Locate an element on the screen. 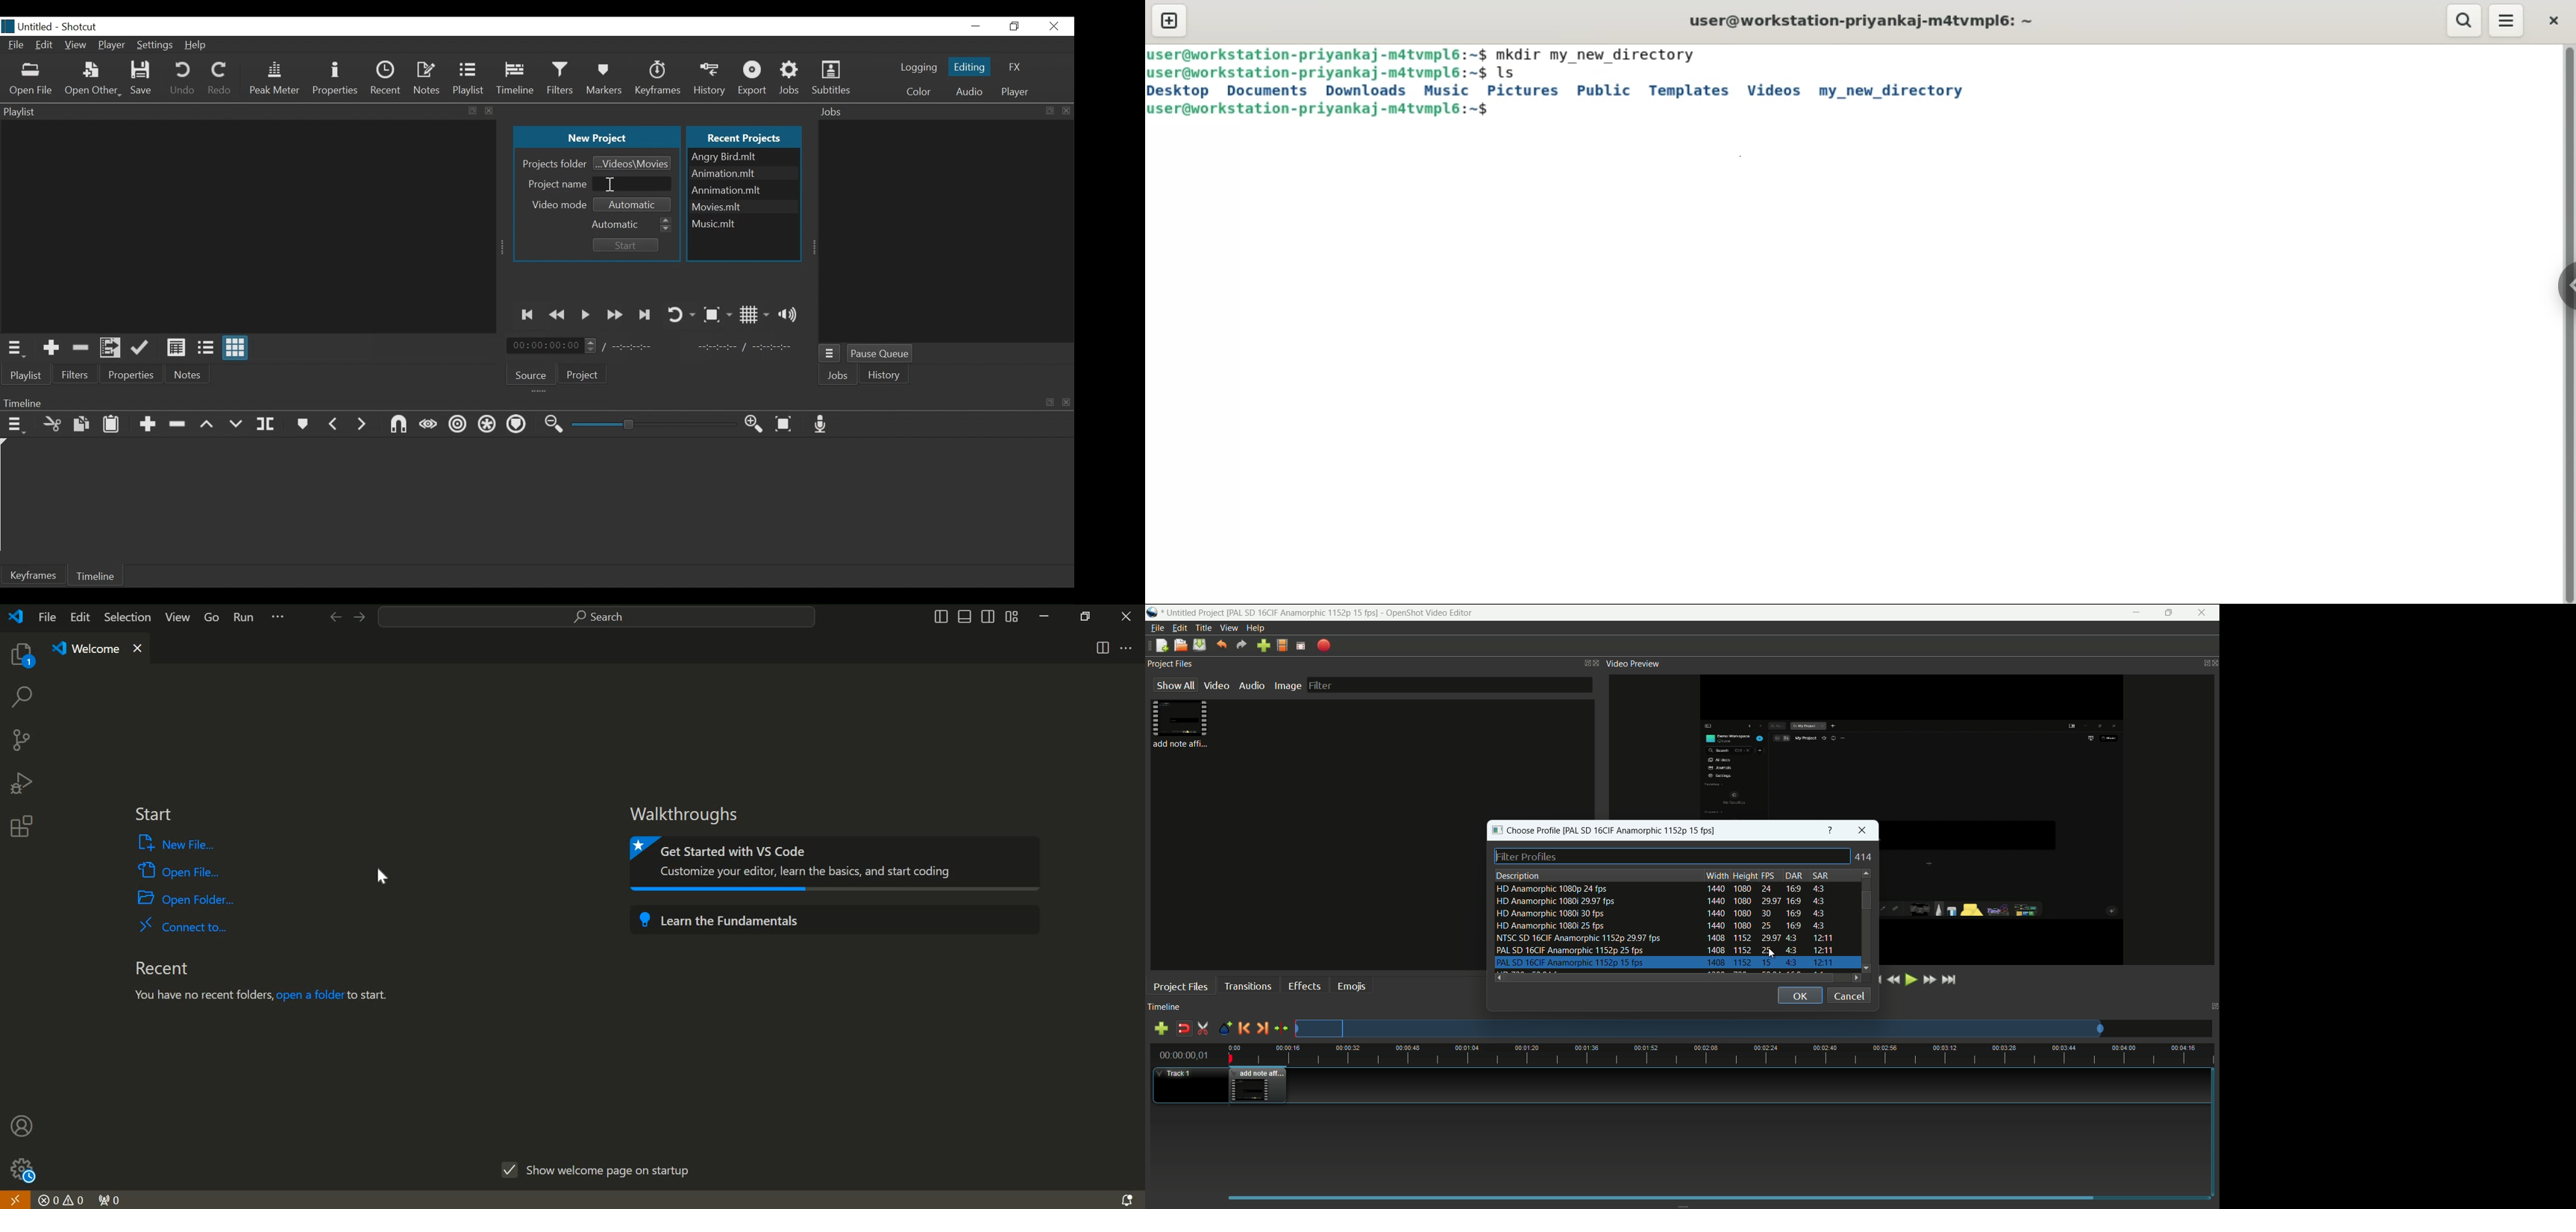 The width and height of the screenshot is (2576, 1232). public is located at coordinates (1603, 89).